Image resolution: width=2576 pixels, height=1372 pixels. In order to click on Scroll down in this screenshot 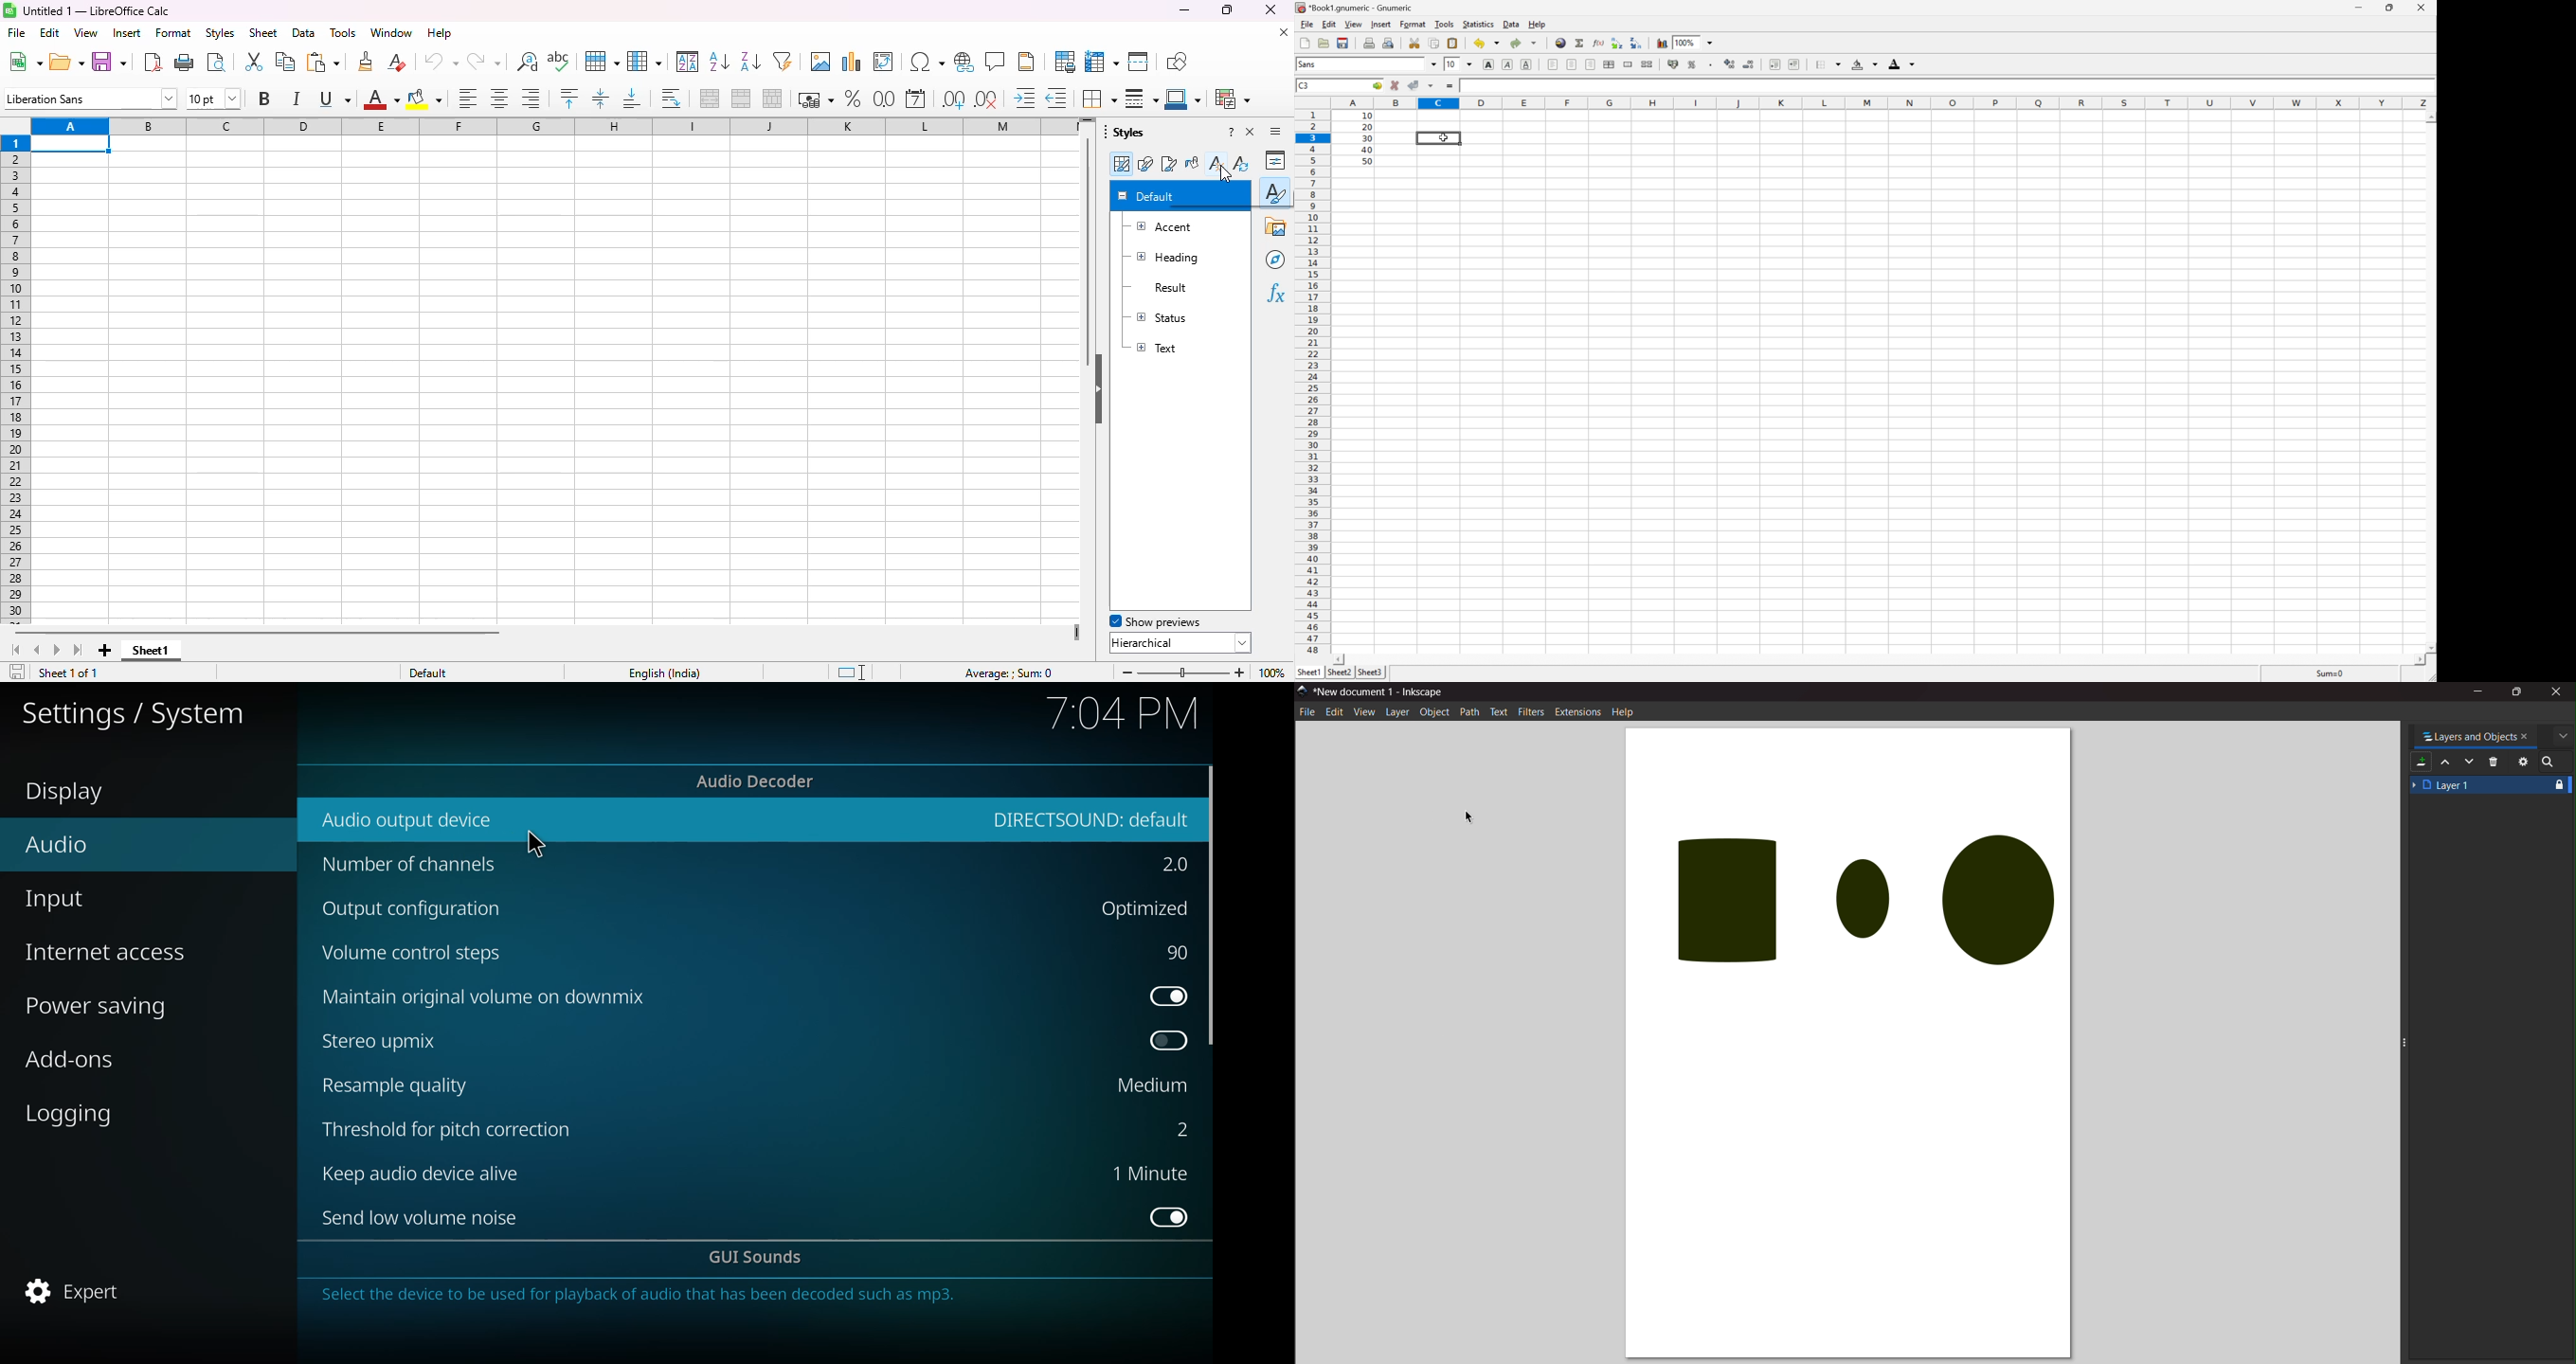, I will do `click(2430, 647)`.